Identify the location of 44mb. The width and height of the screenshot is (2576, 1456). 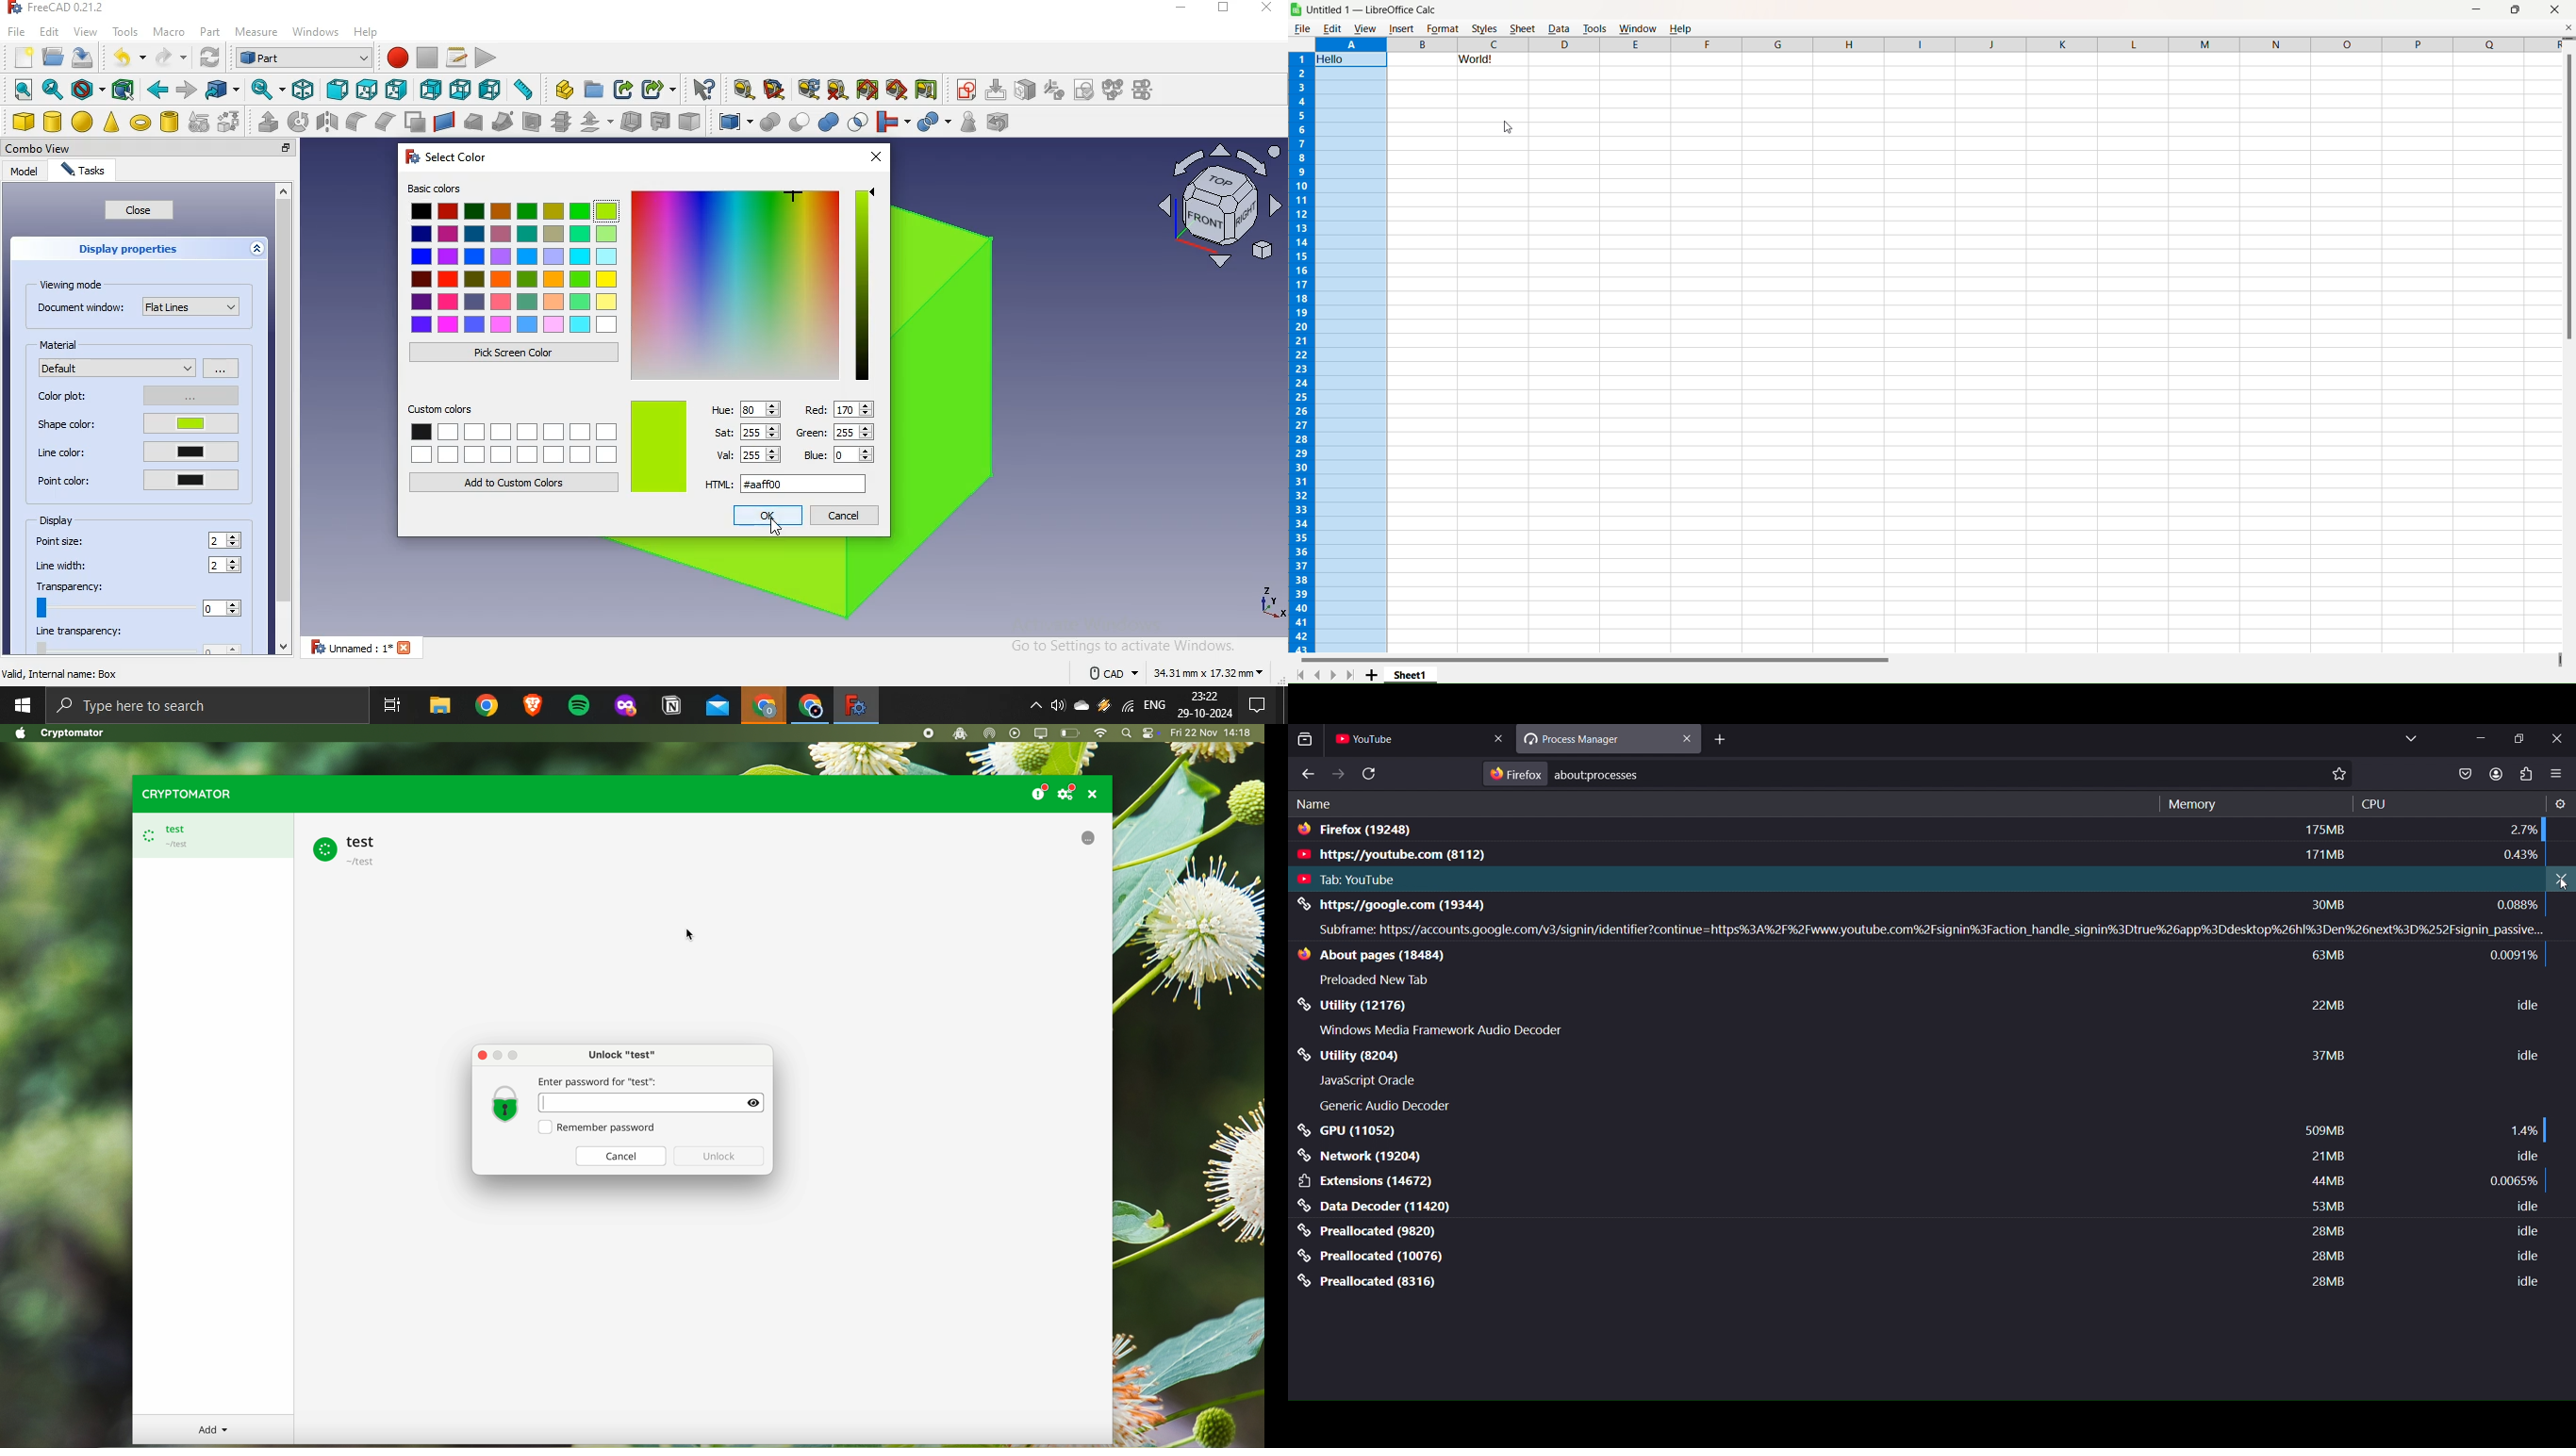
(2324, 1183).